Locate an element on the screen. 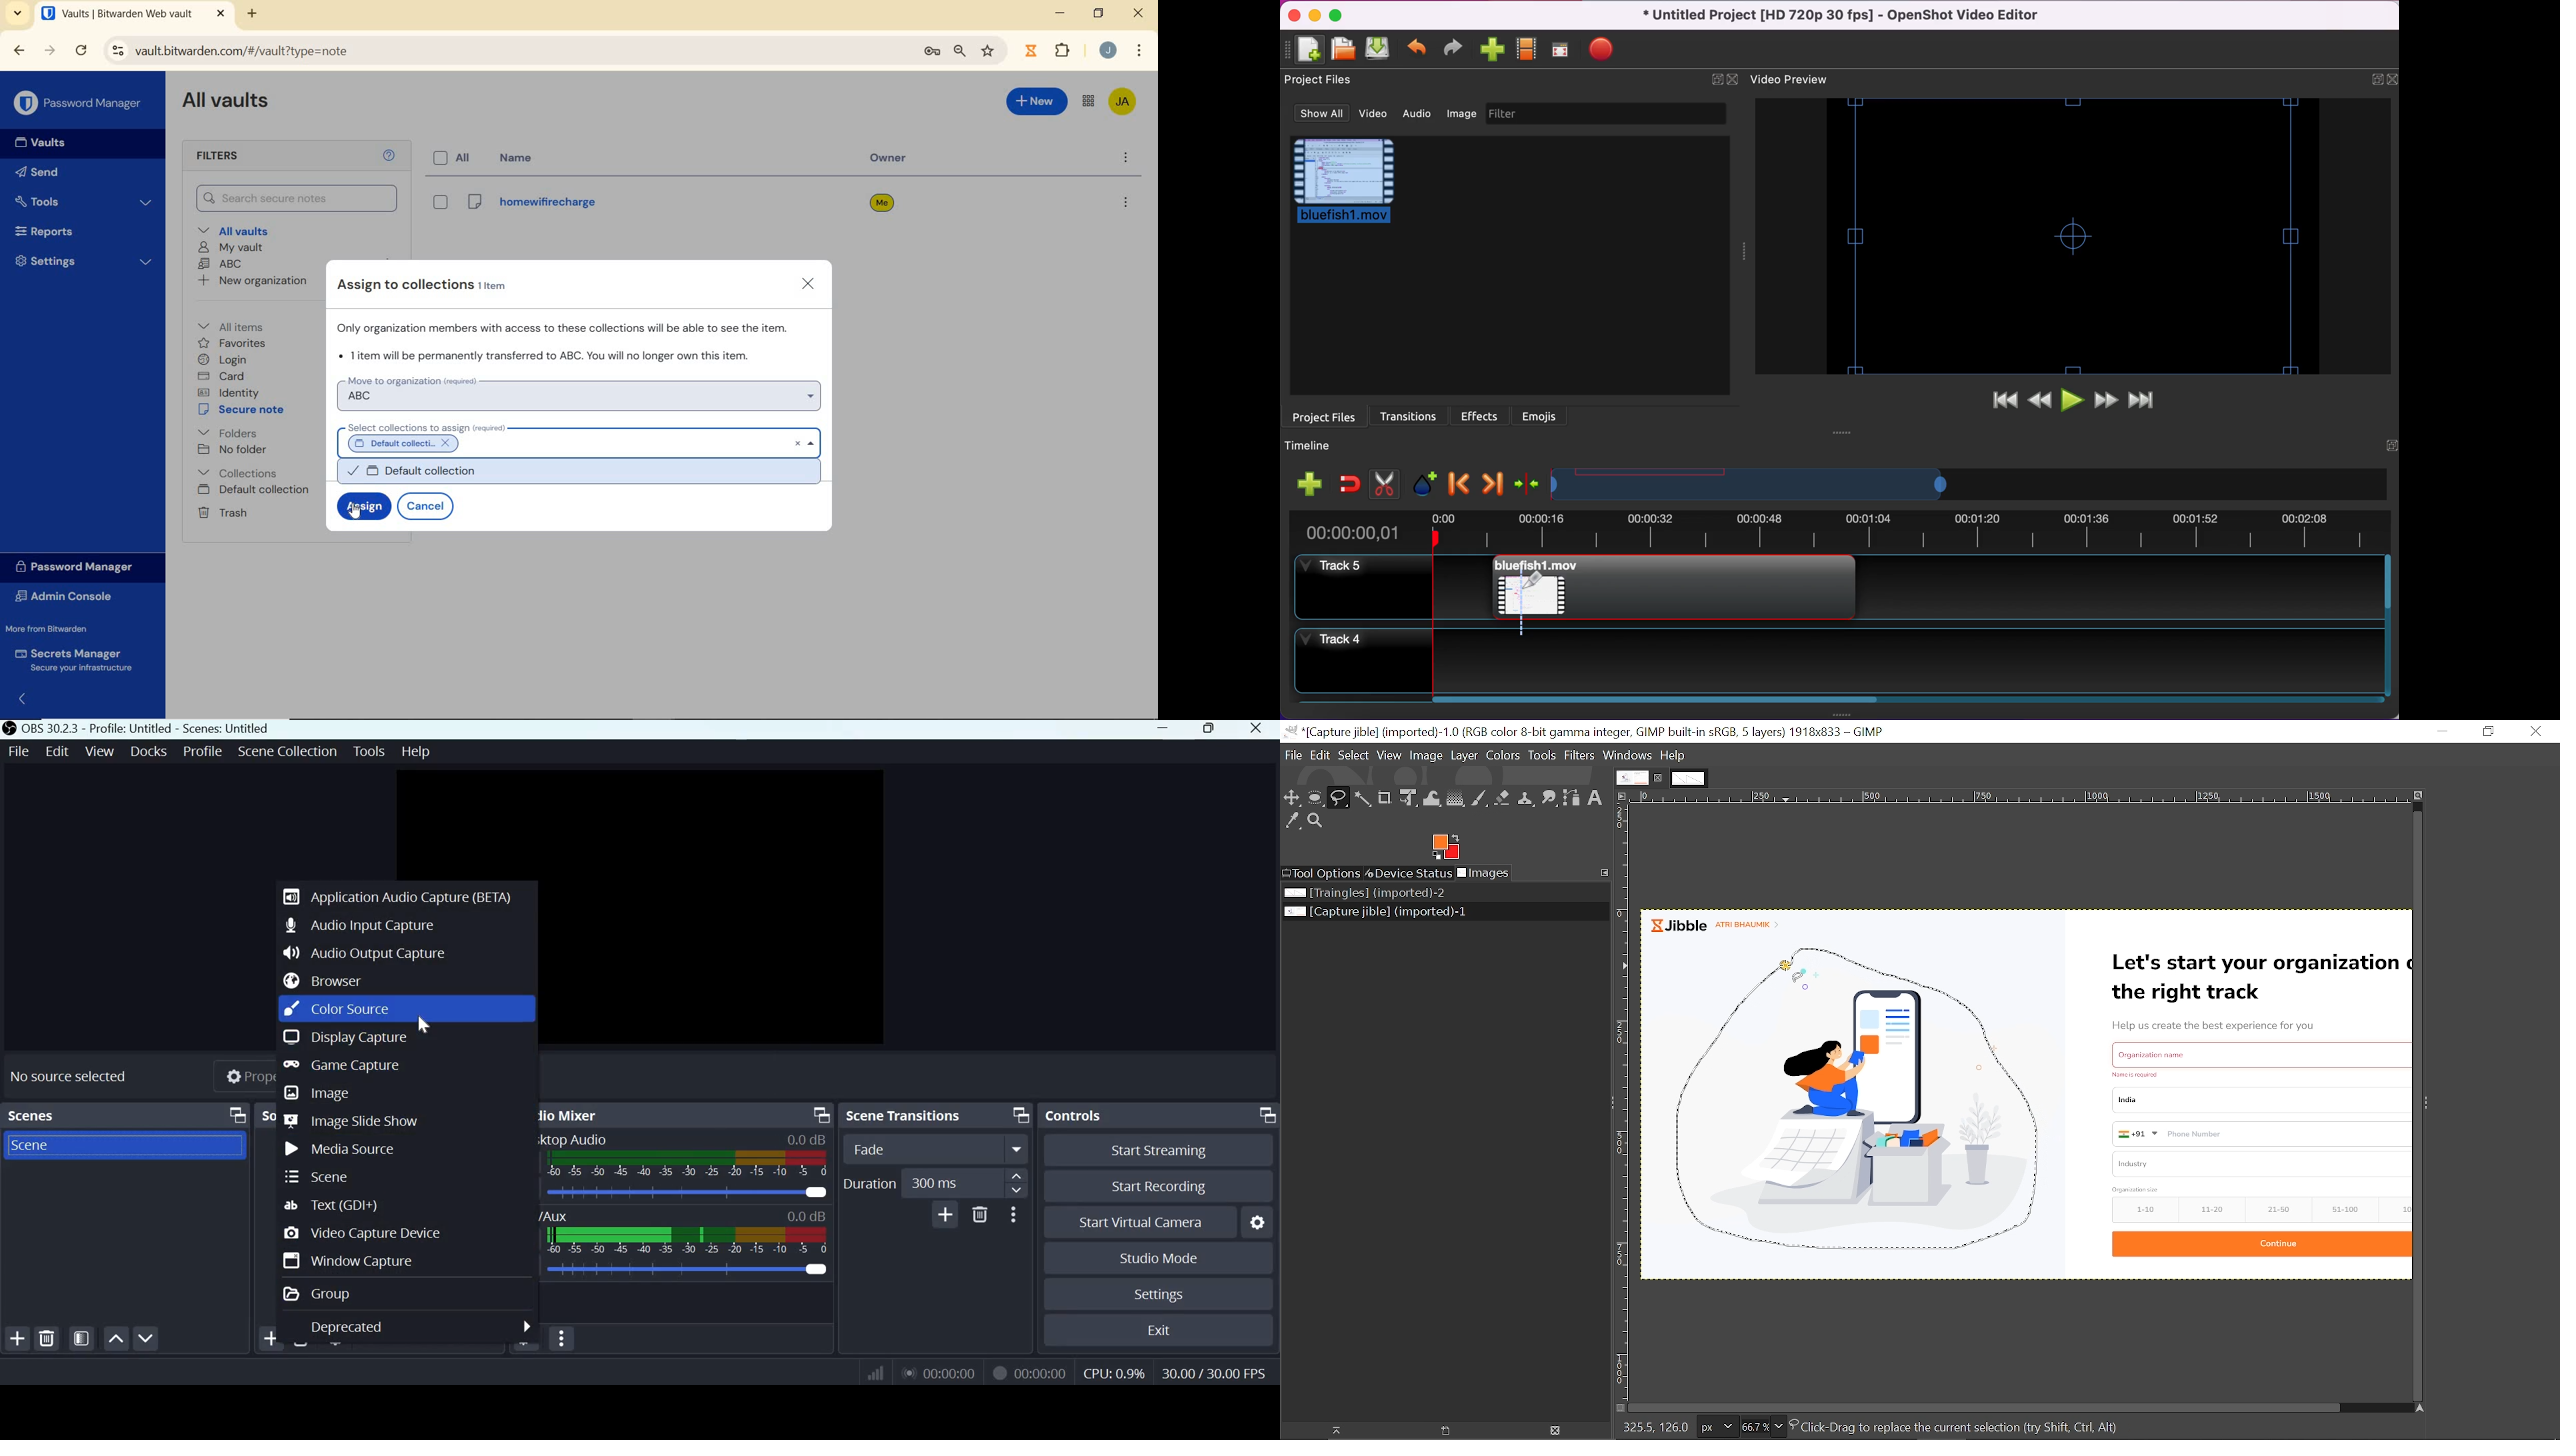 This screenshot has width=2576, height=1456. Controls is located at coordinates (1077, 1113).